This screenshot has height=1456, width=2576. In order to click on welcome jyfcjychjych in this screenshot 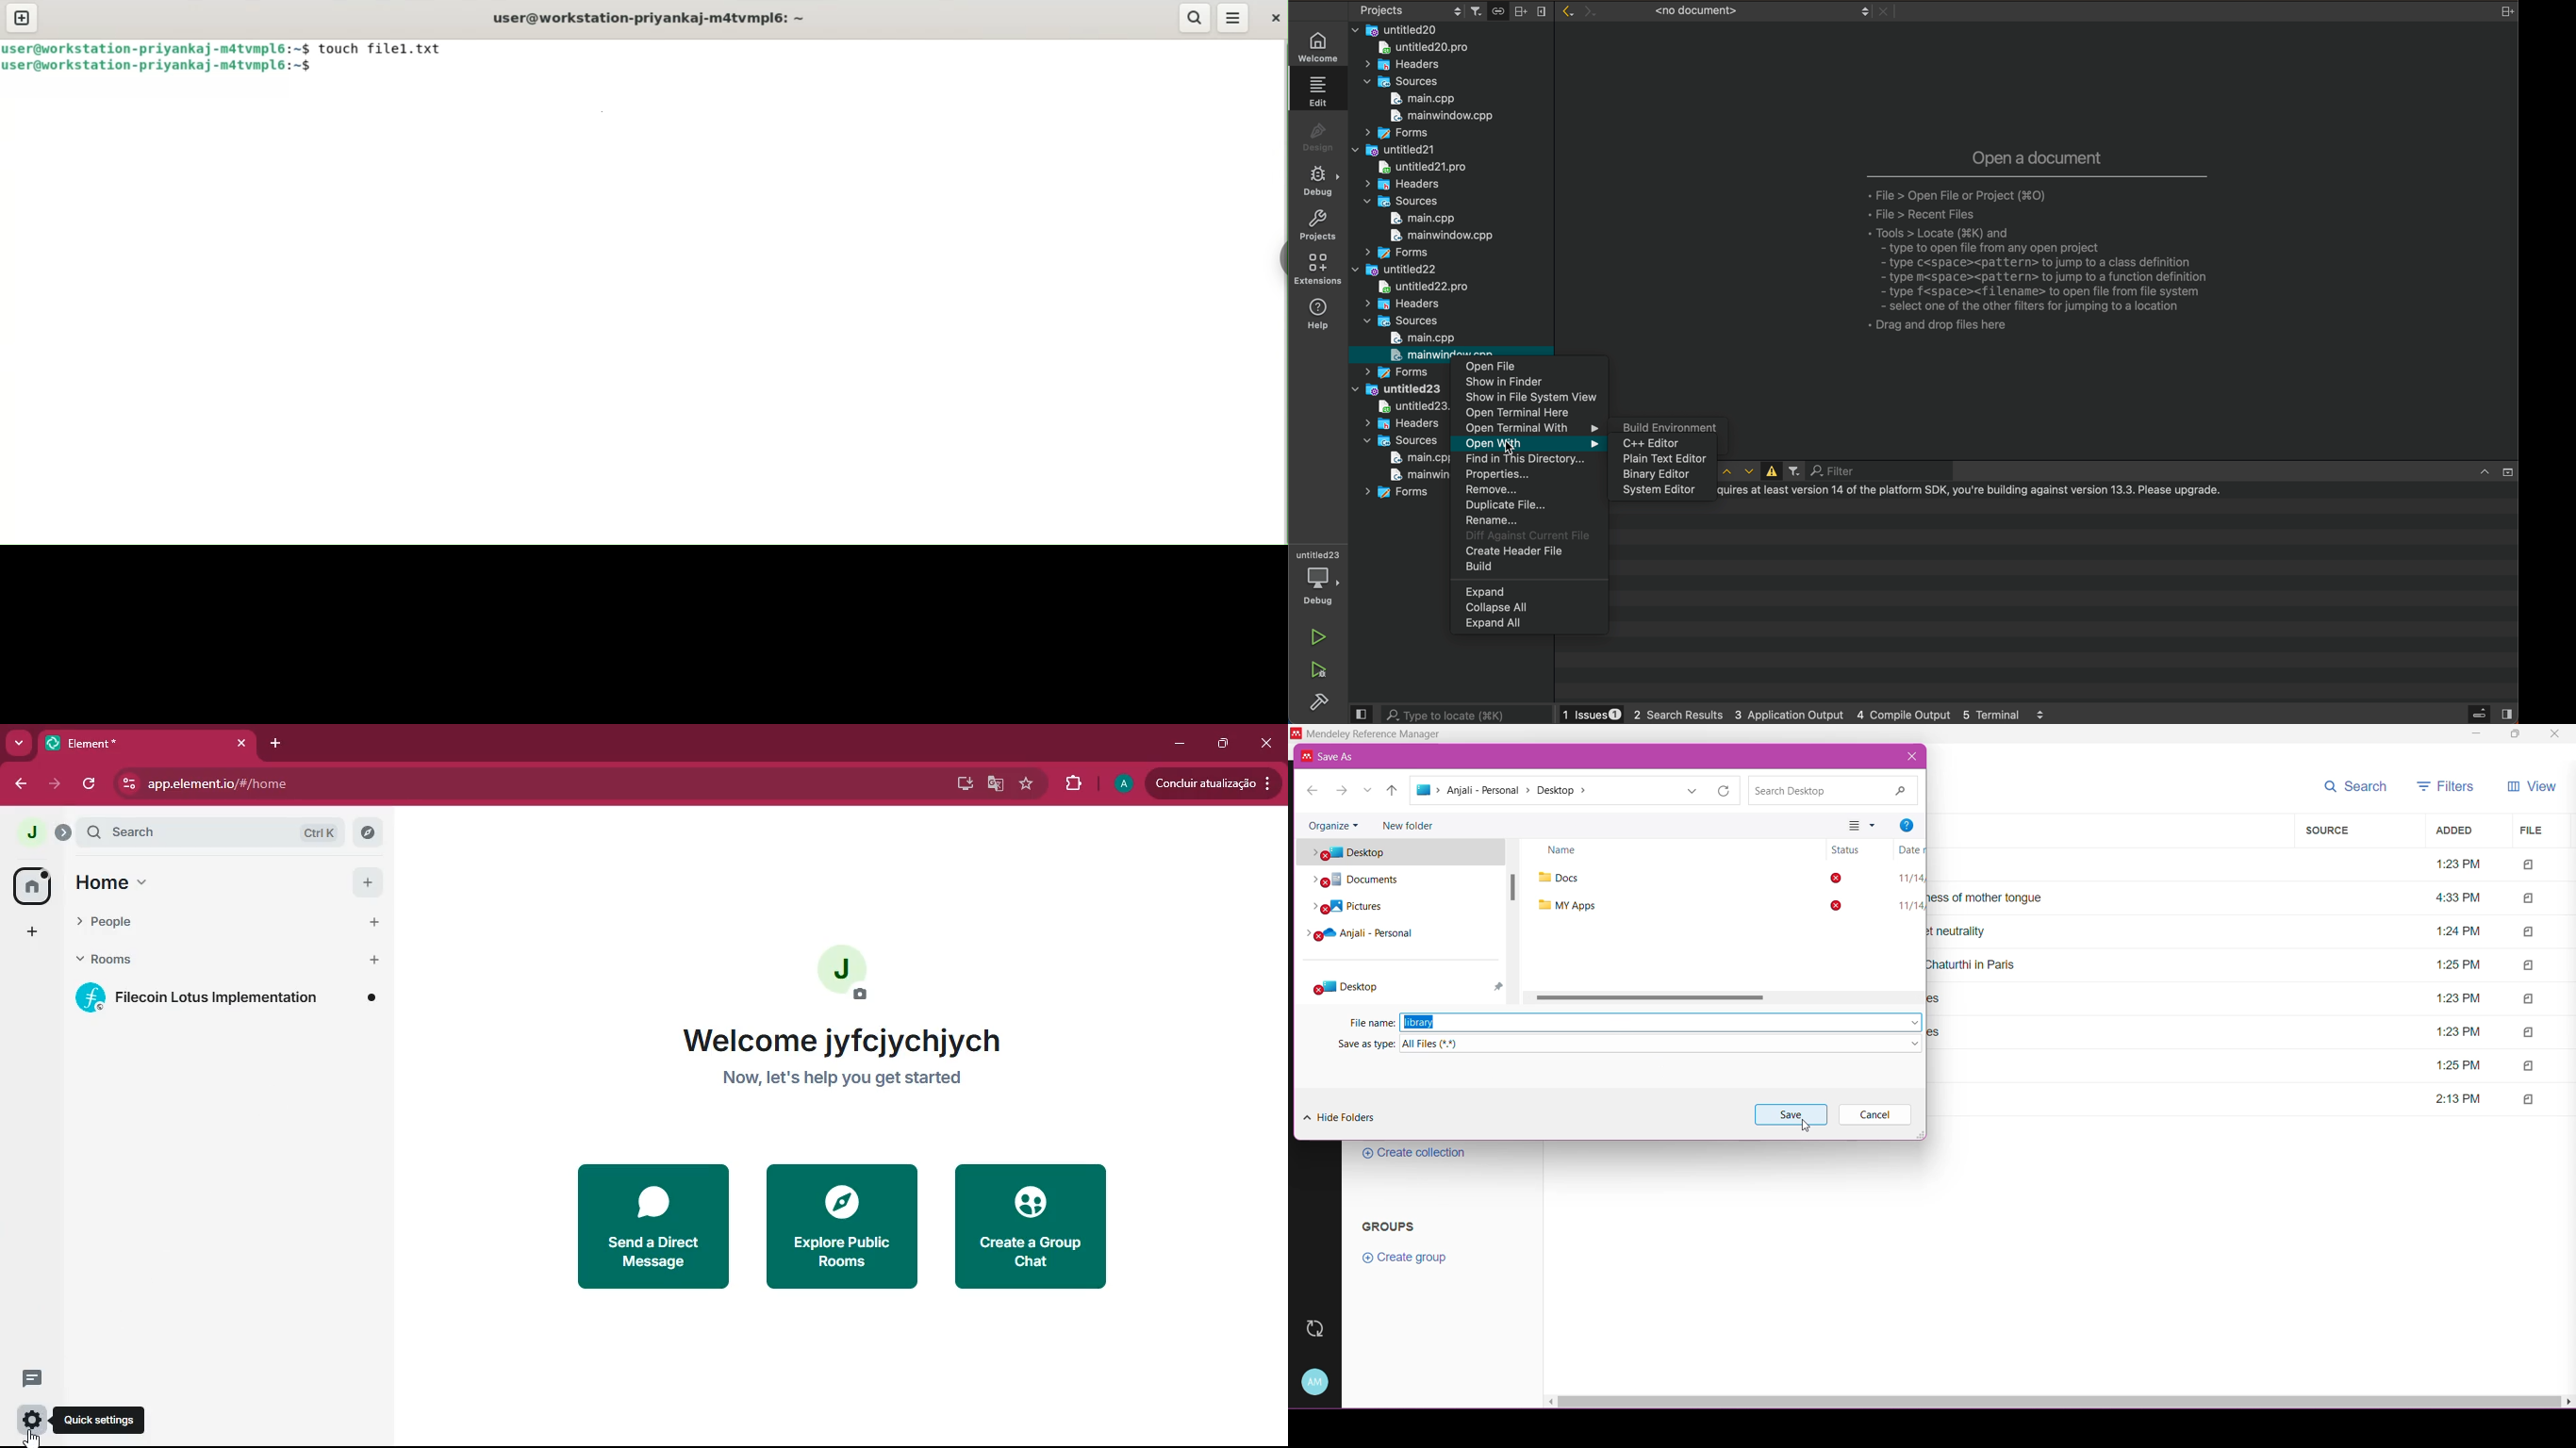, I will do `click(841, 1040)`.